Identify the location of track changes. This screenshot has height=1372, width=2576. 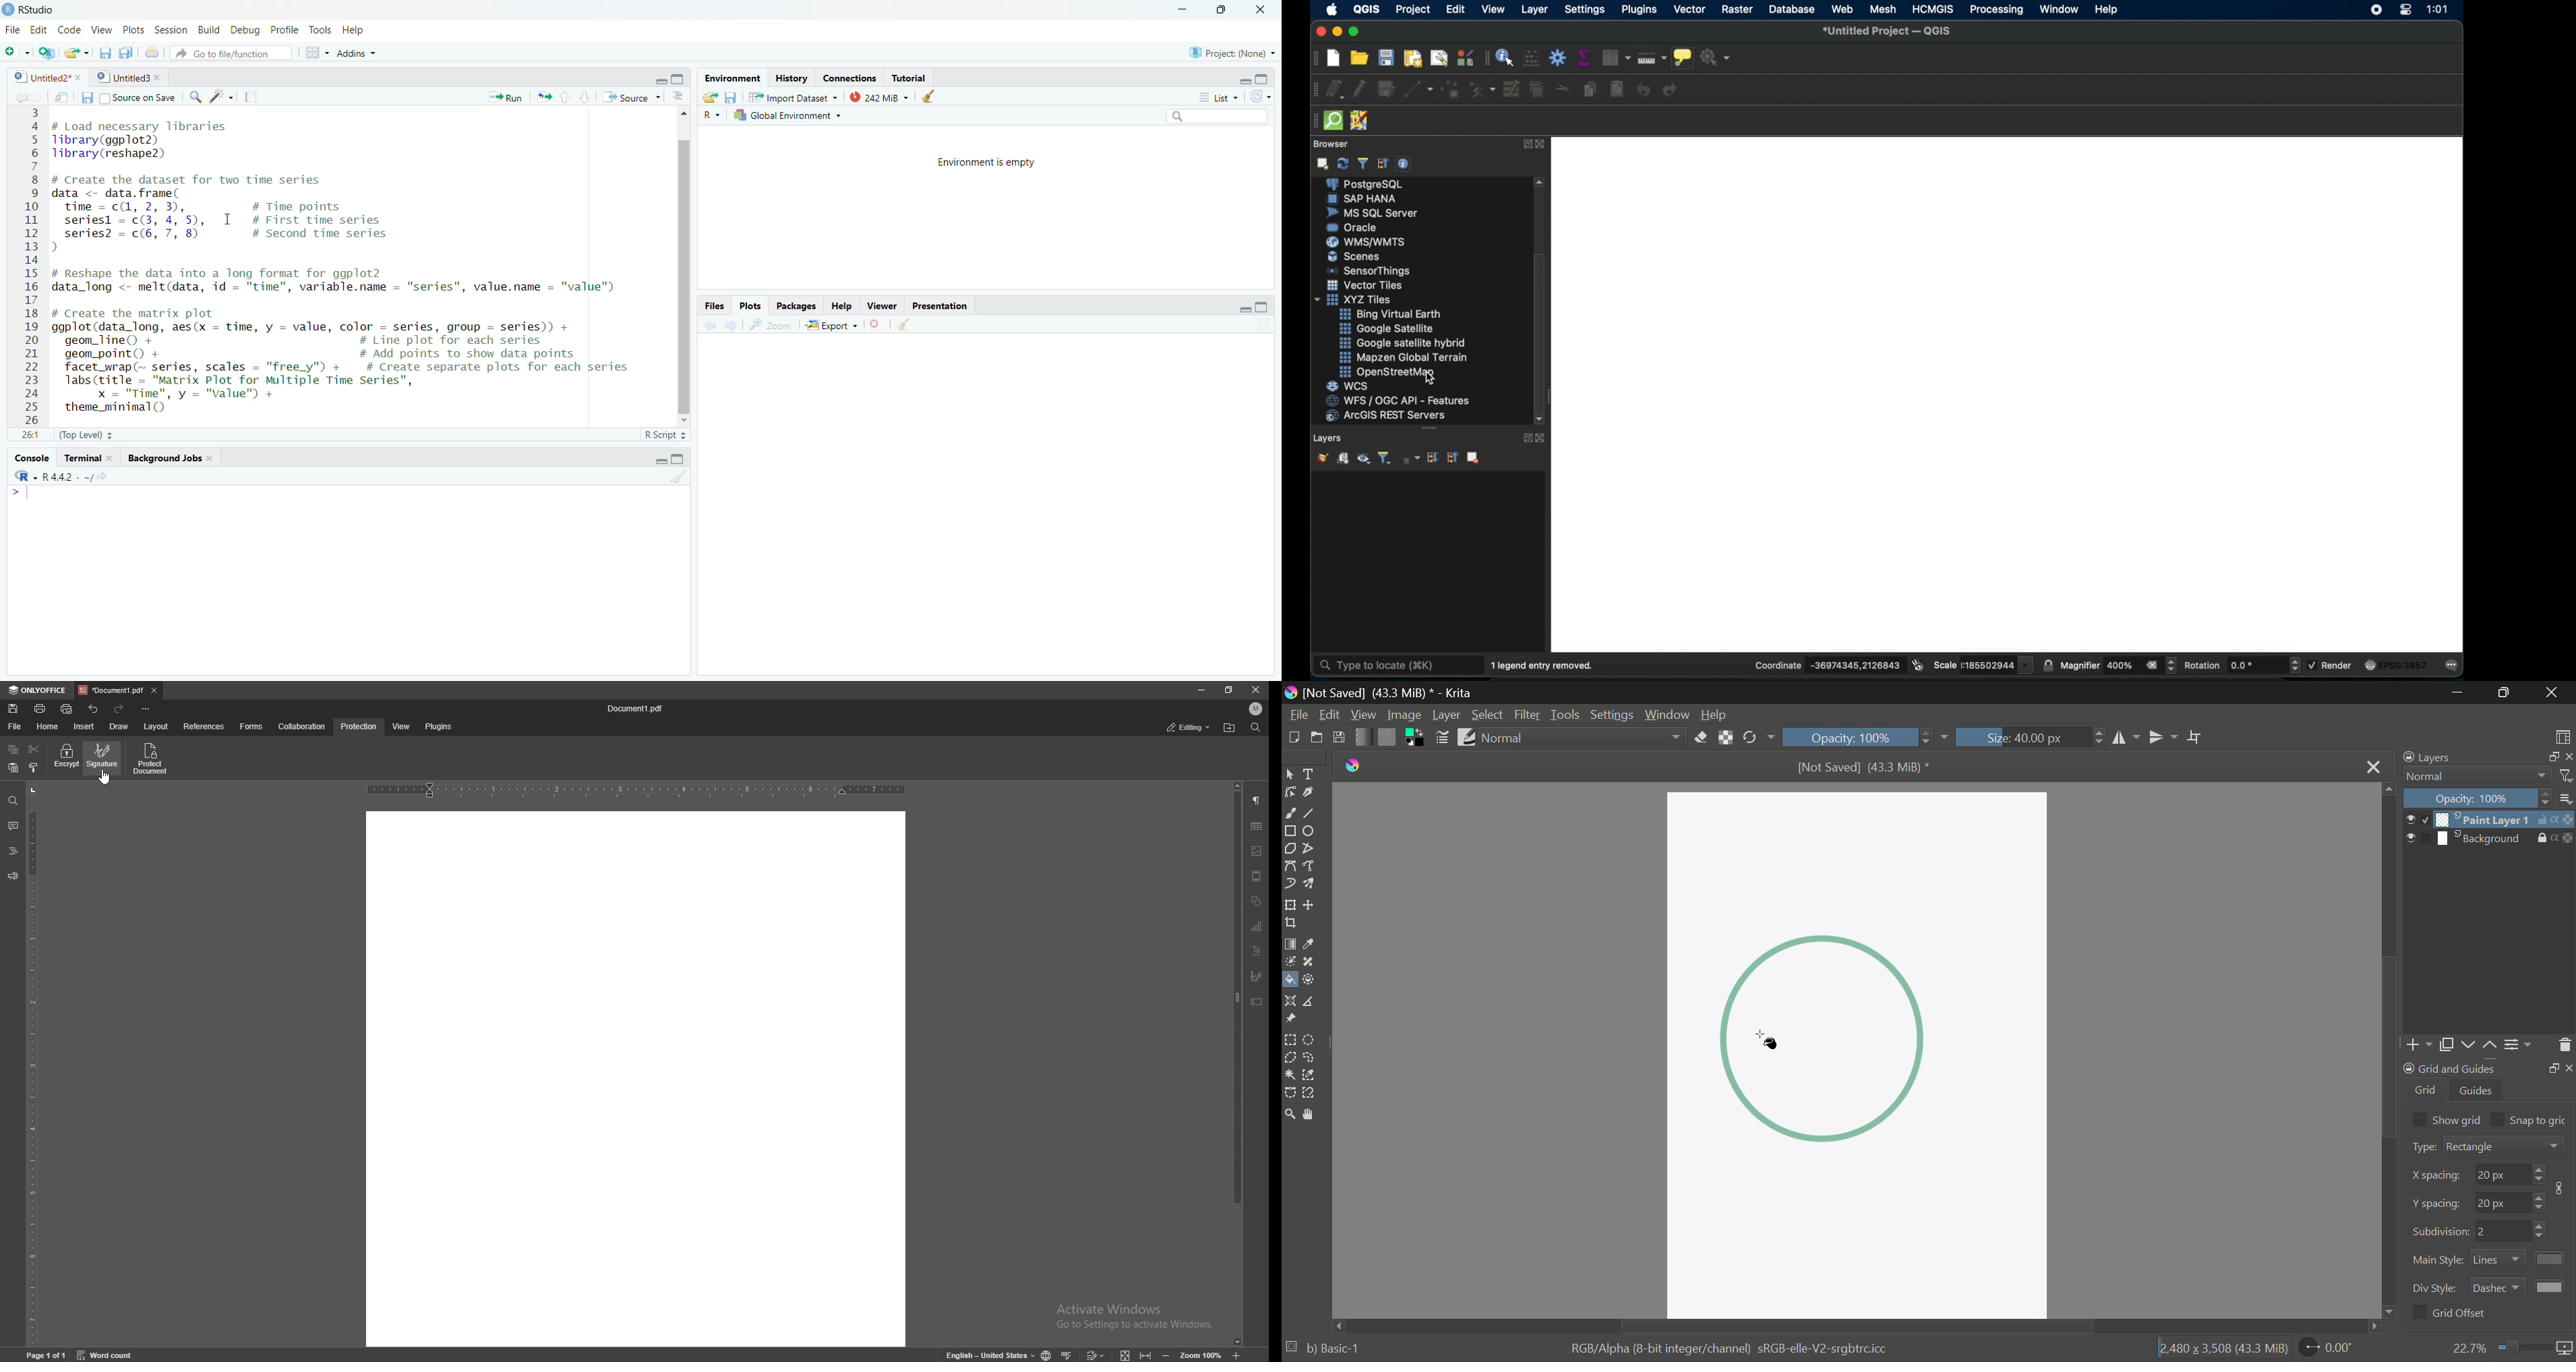
(1093, 1353).